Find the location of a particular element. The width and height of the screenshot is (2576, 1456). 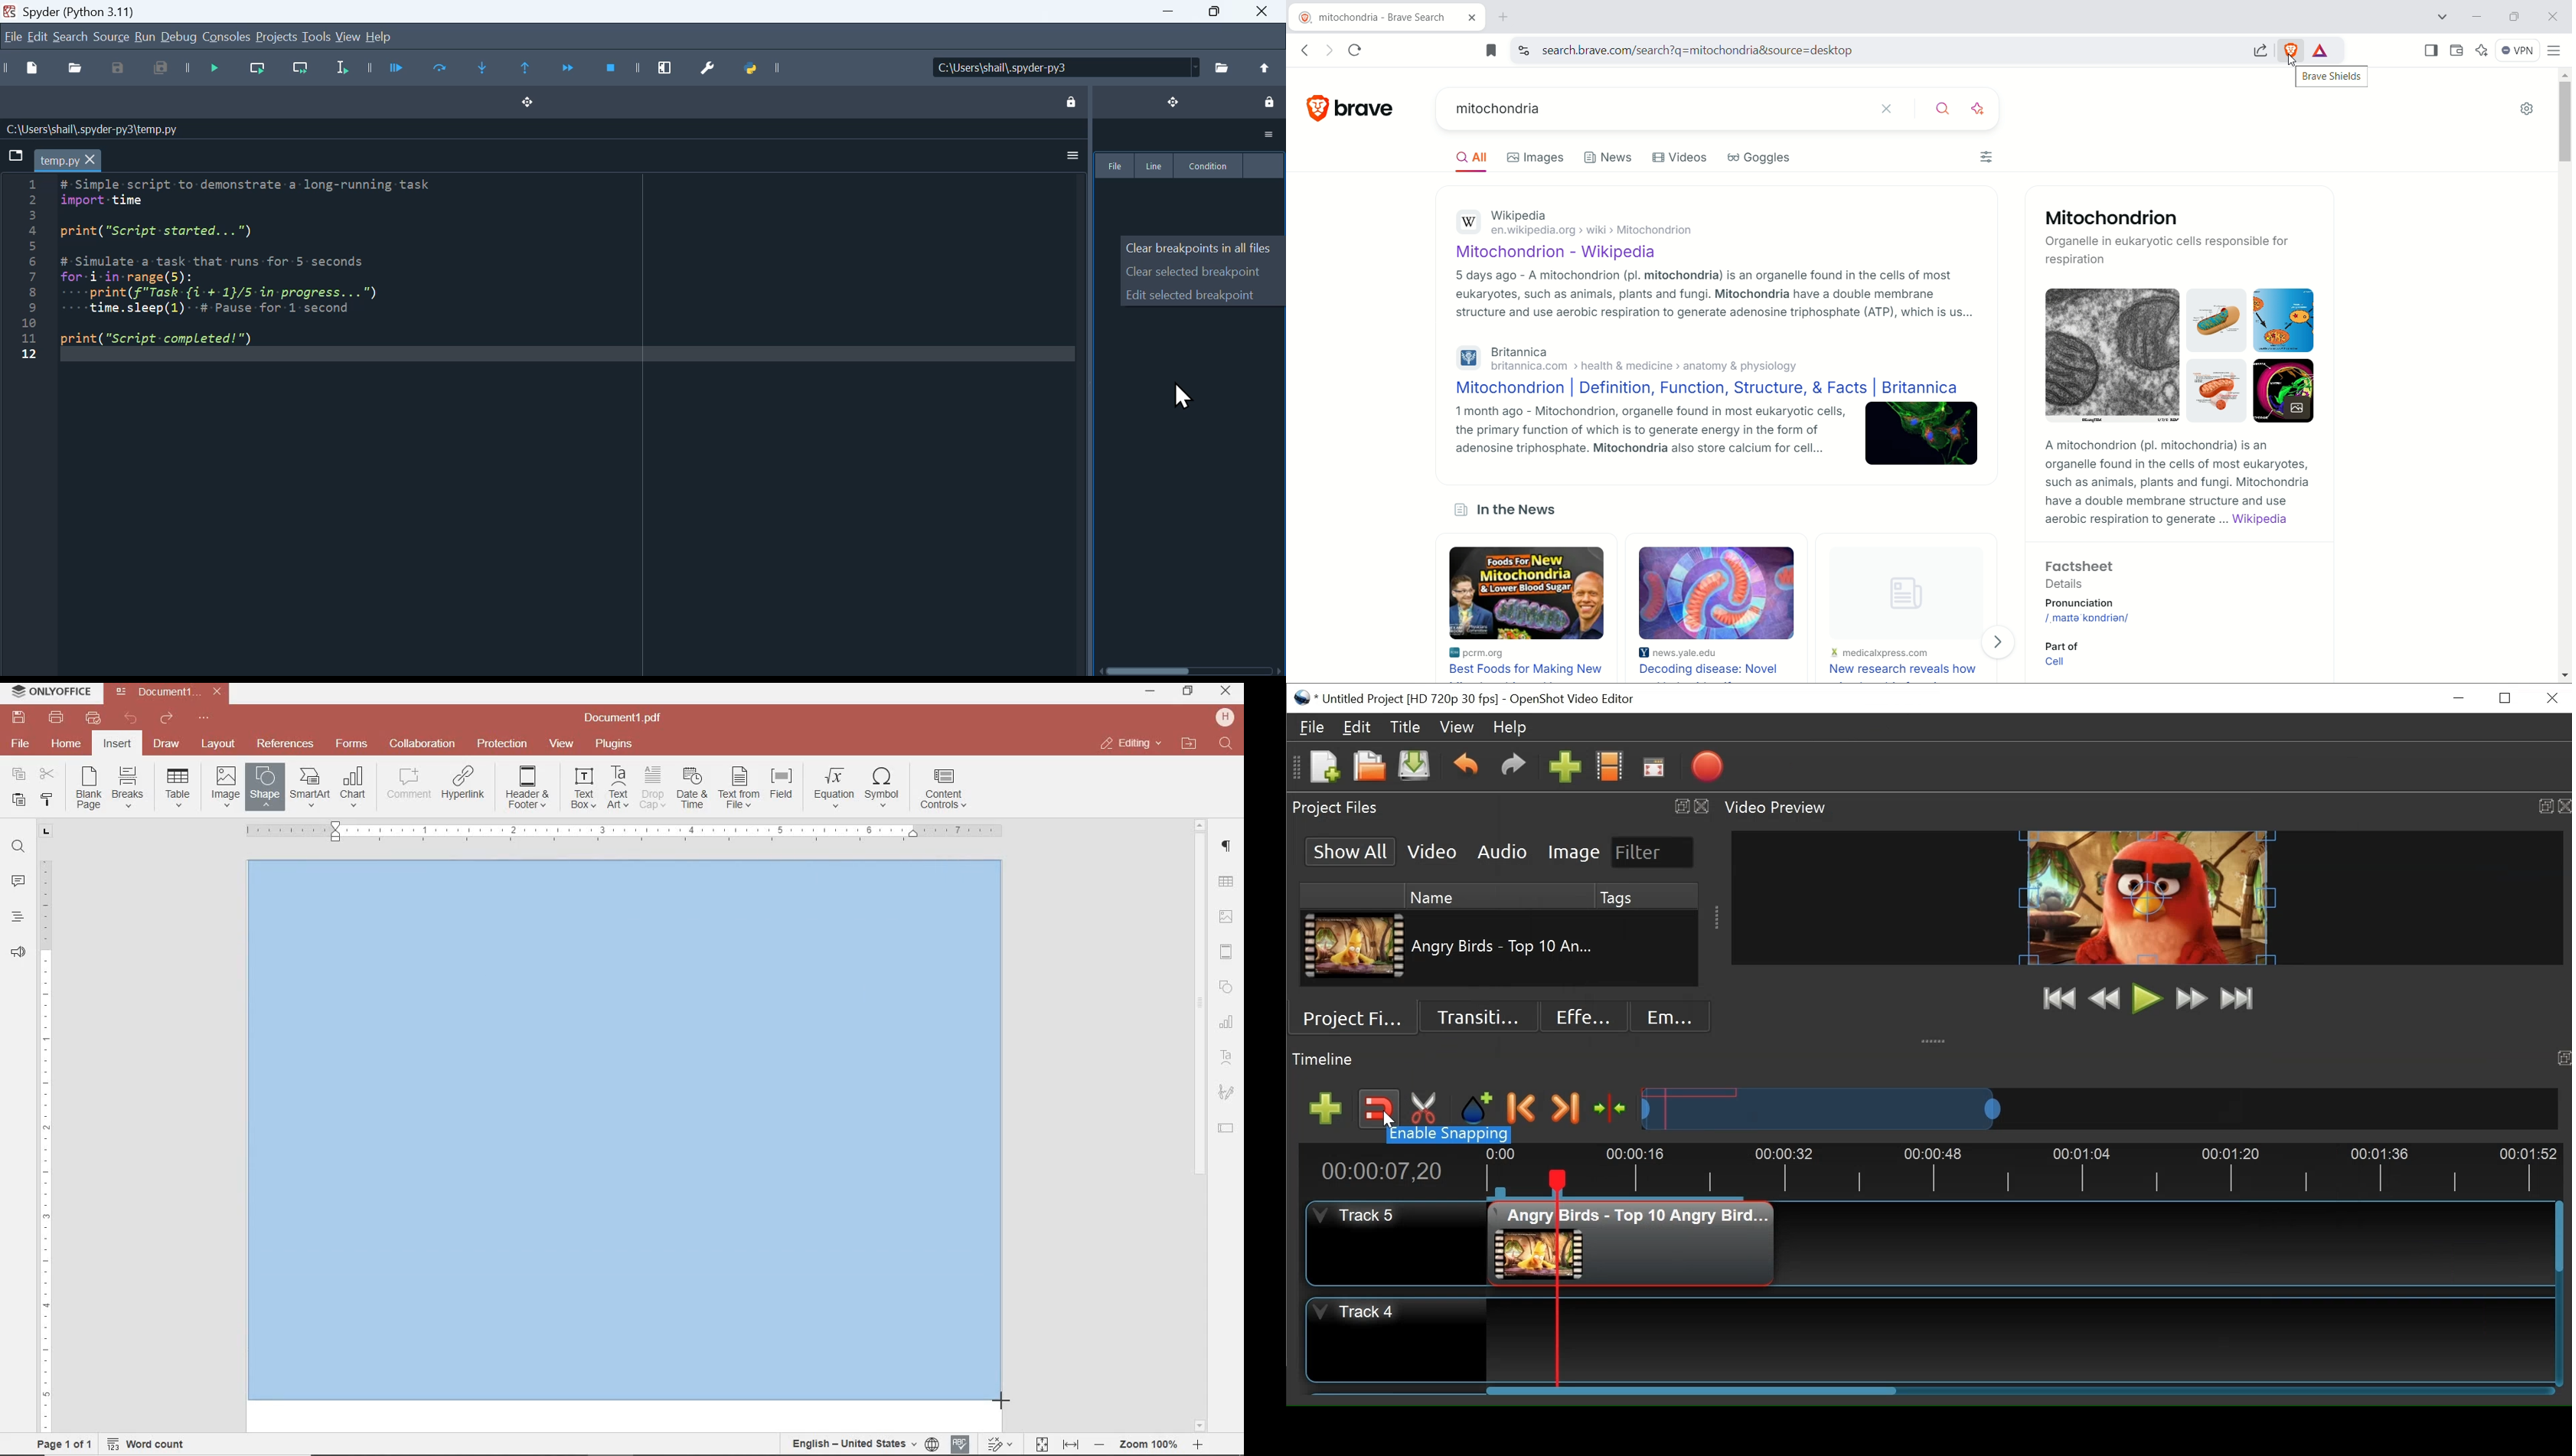

Run current line and go to the next one is located at coordinates (301, 69).